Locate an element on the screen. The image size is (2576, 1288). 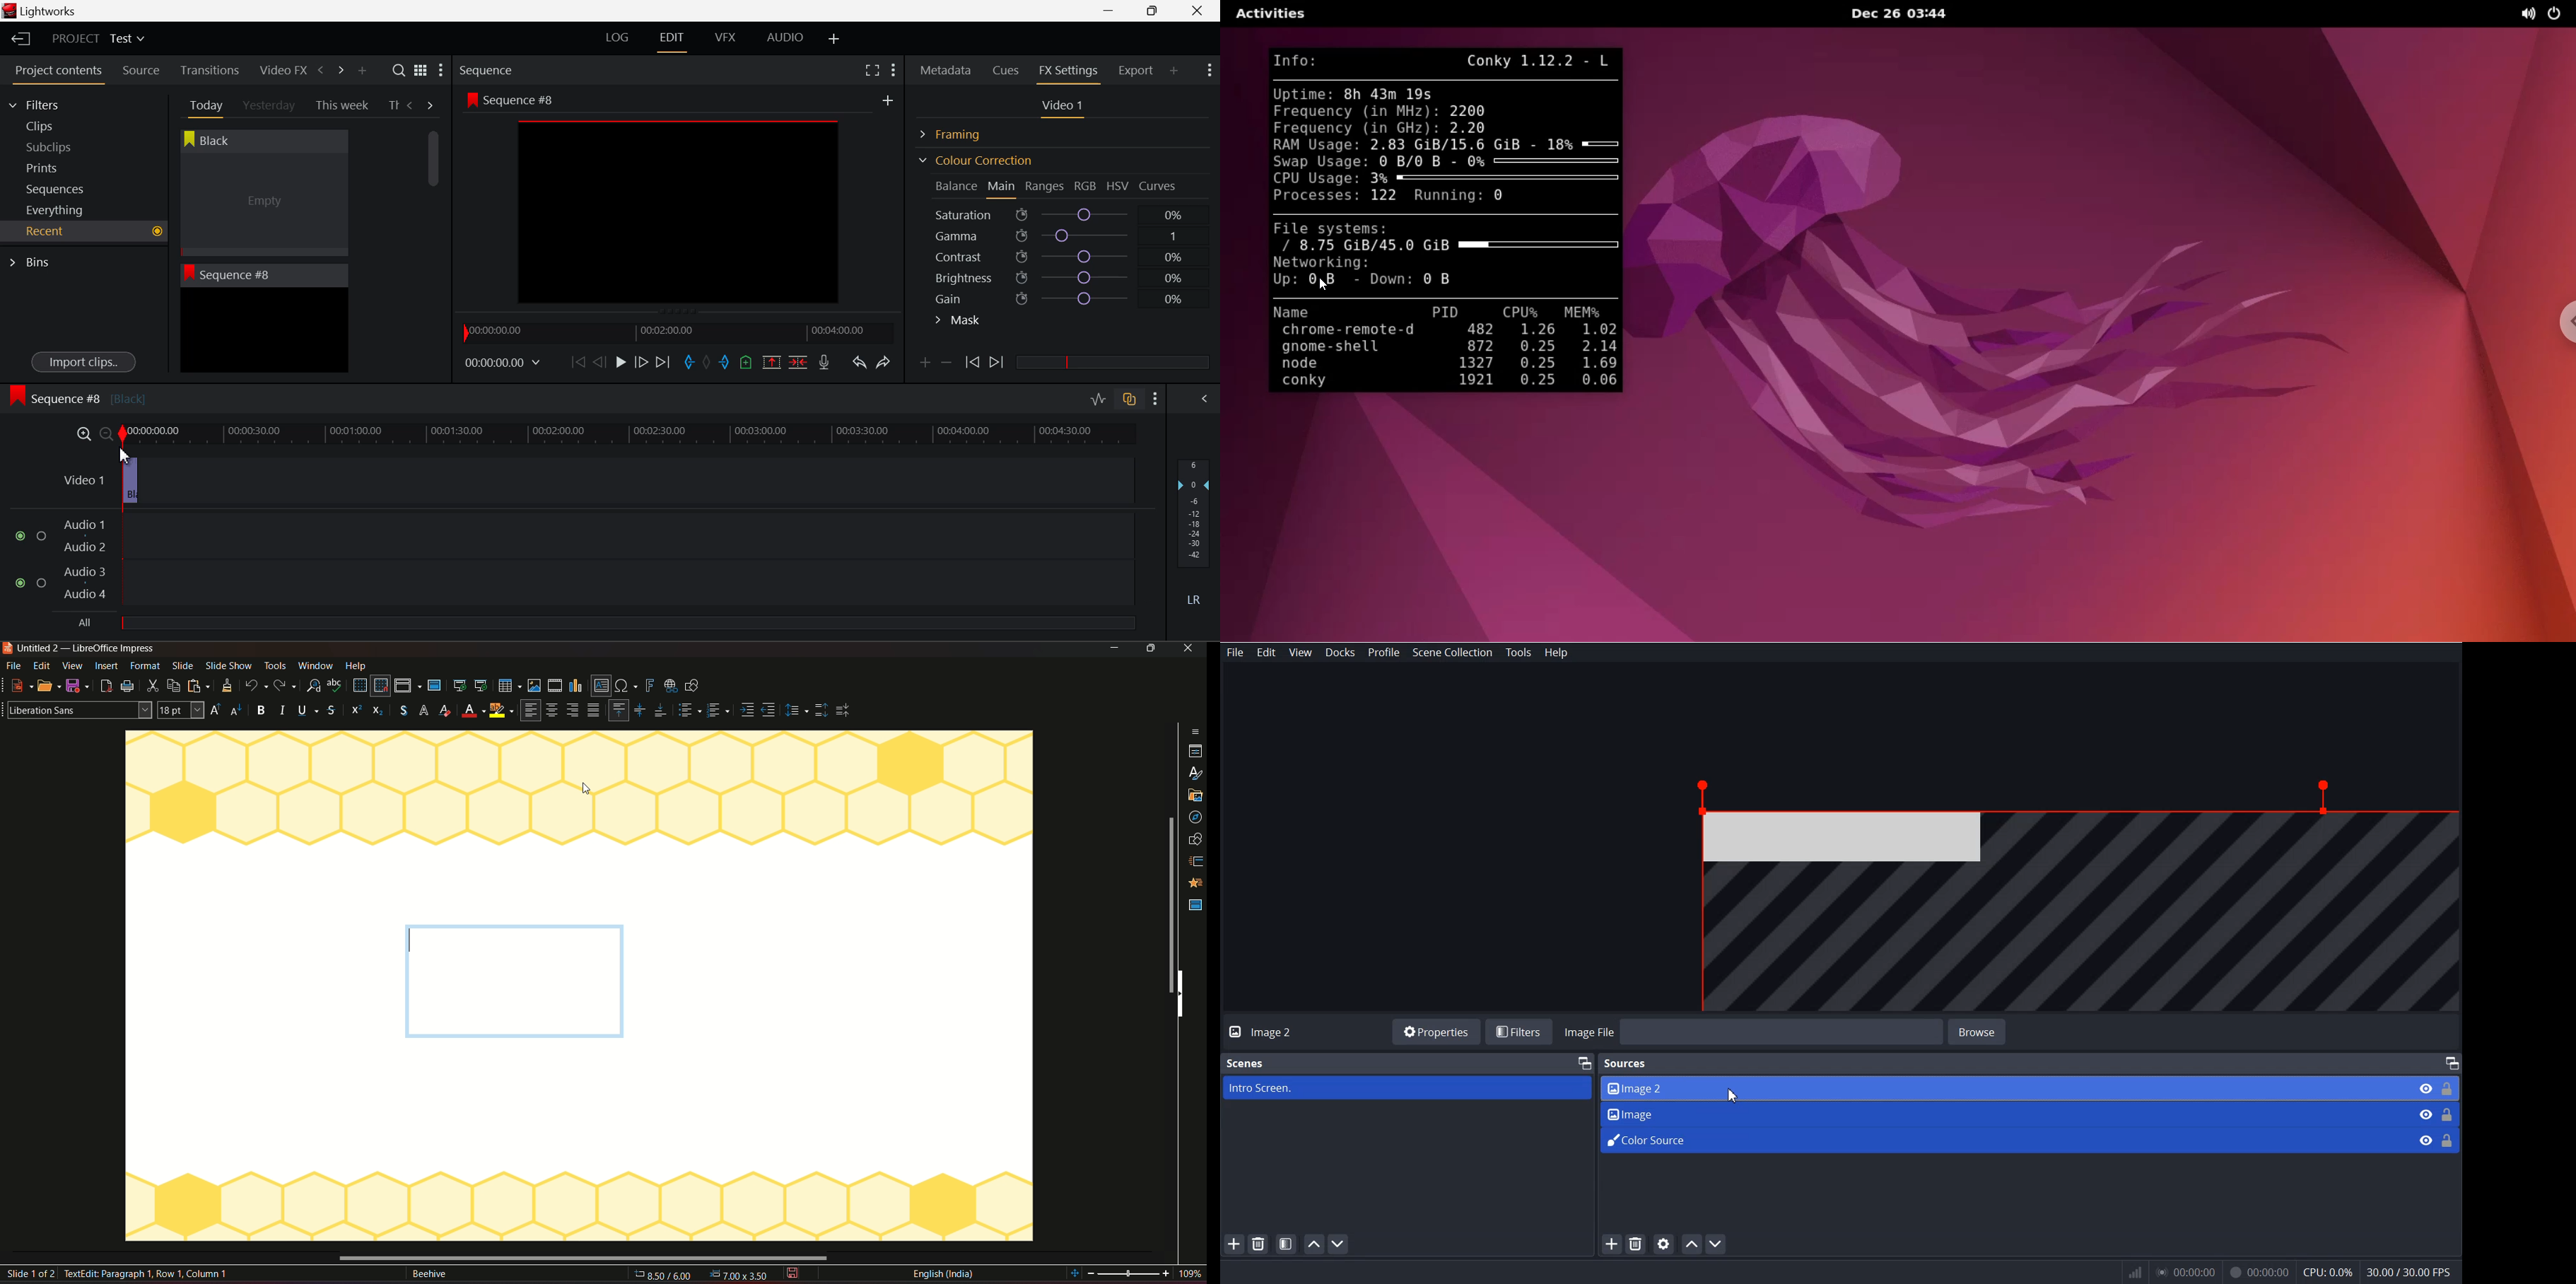
network is located at coordinates (2133, 1272).